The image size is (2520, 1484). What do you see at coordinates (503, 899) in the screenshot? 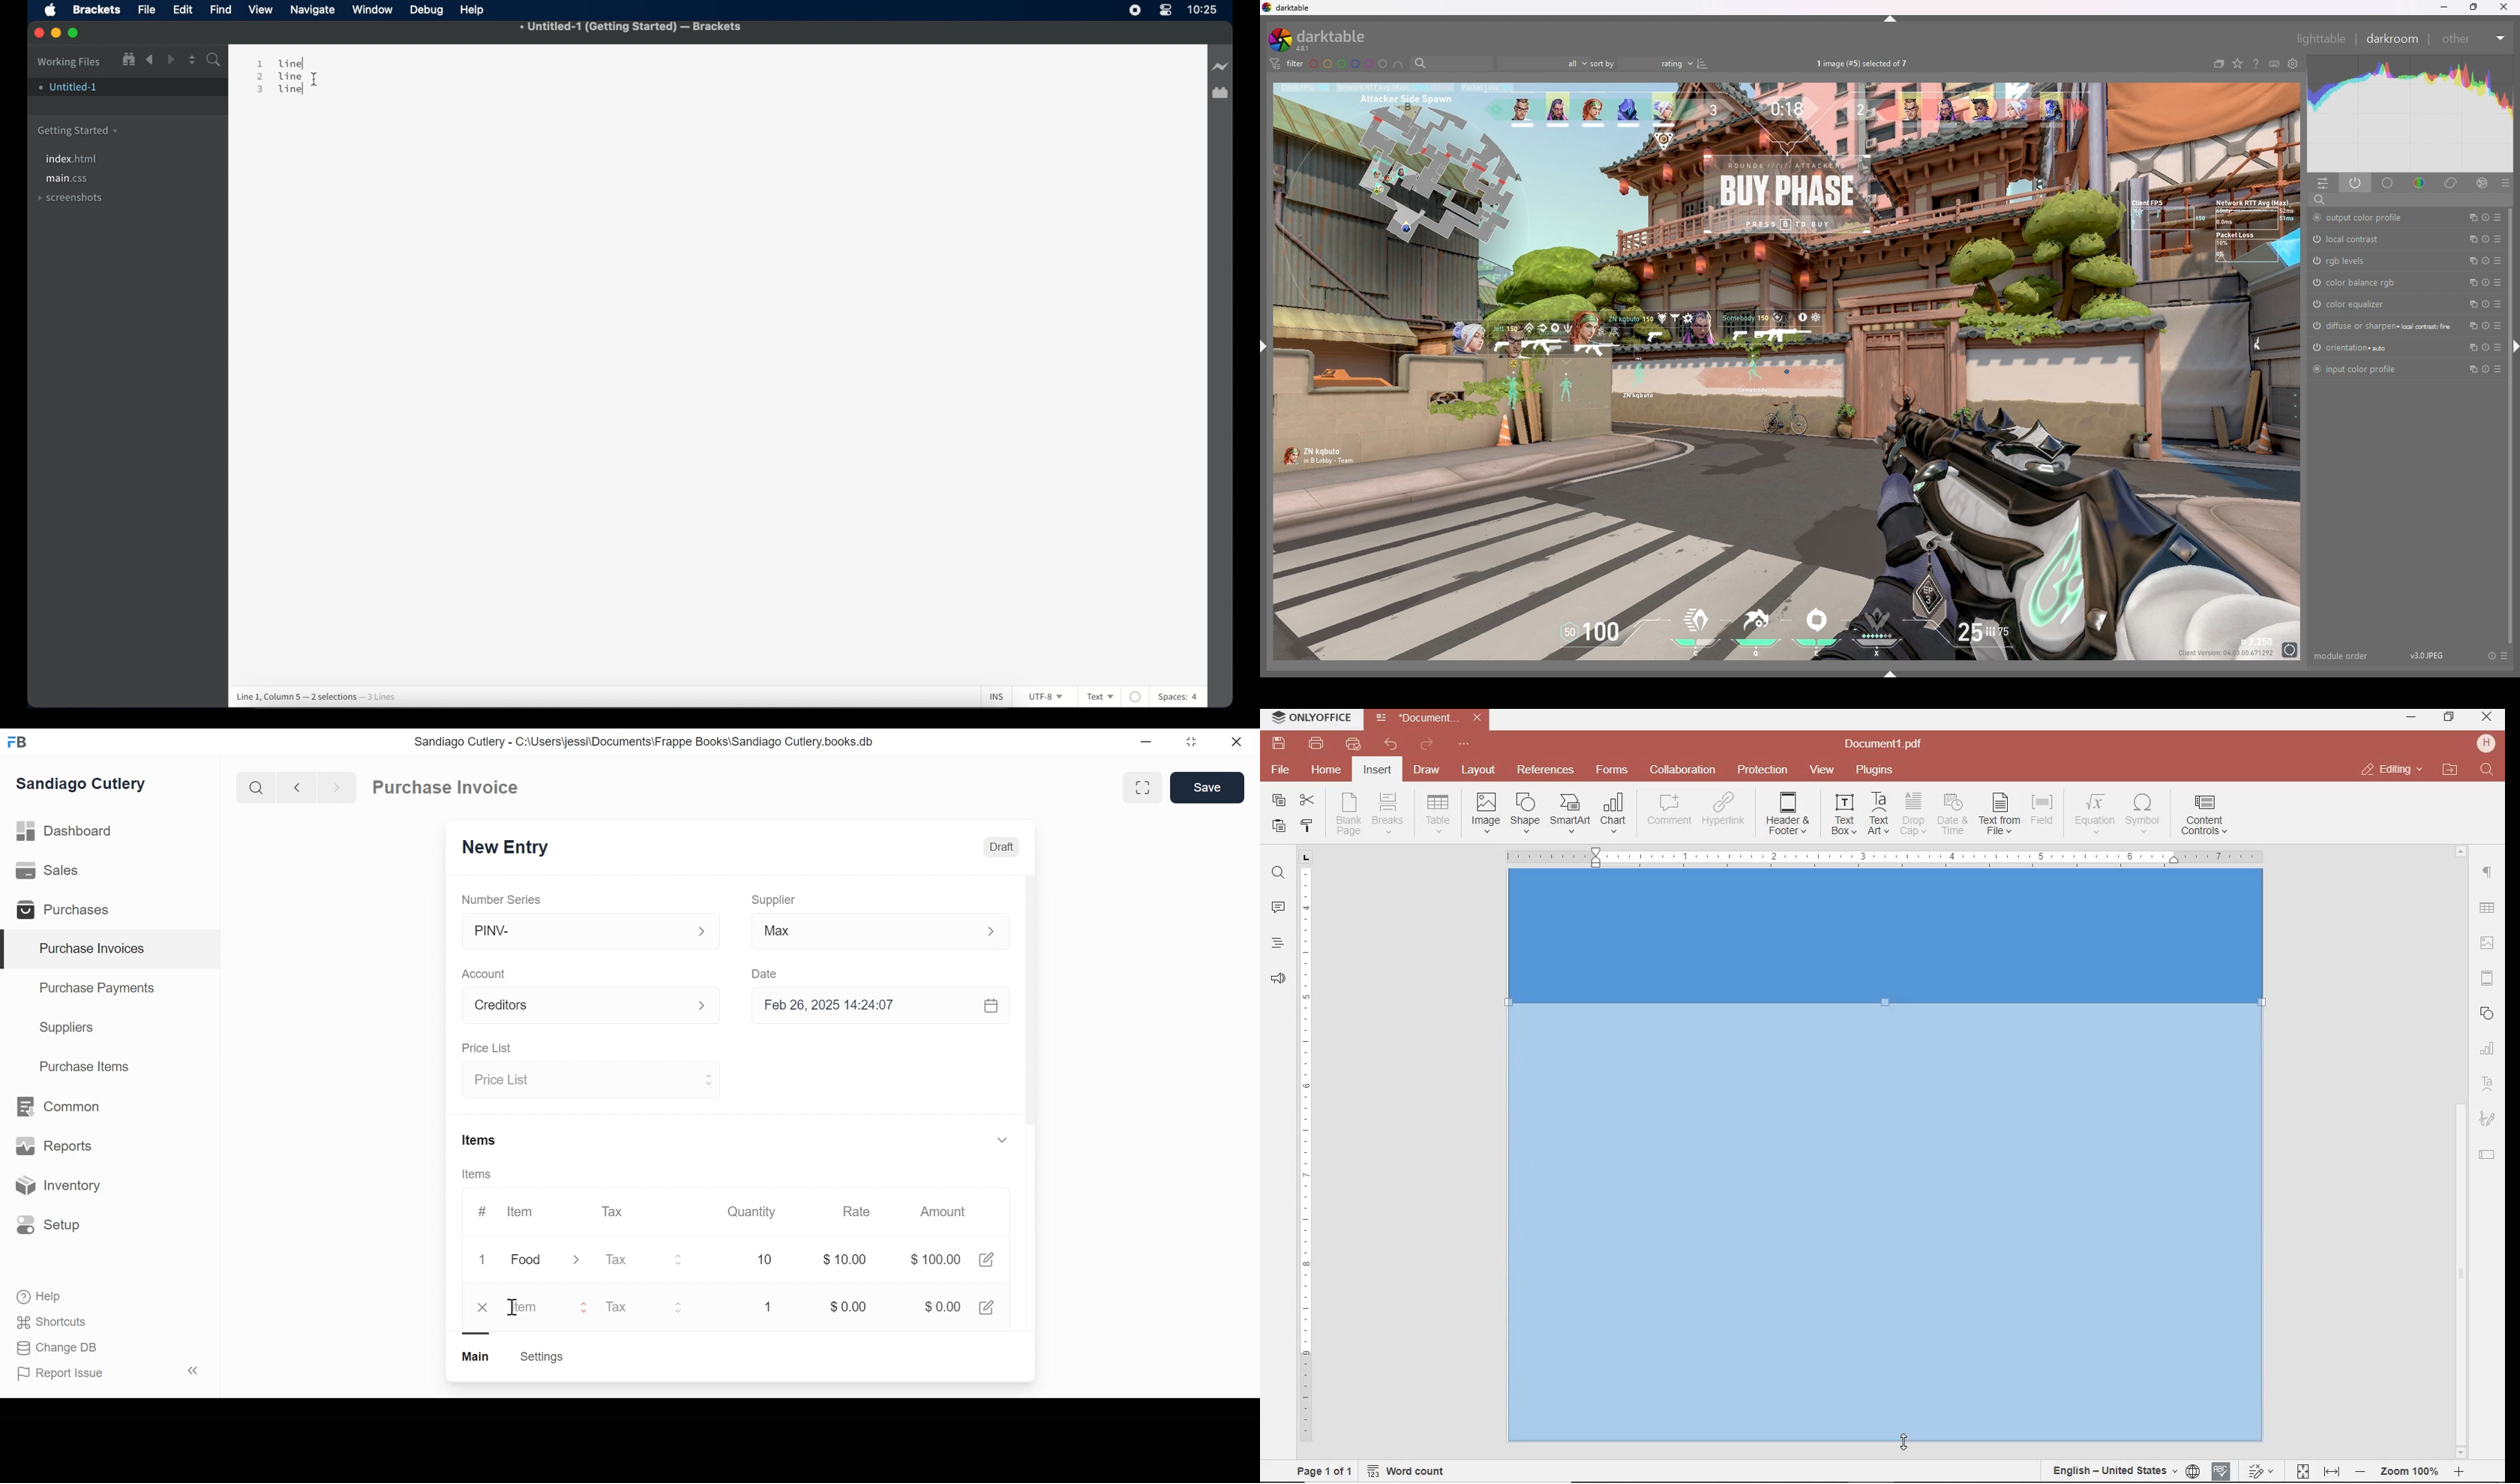
I see `Number Series` at bounding box center [503, 899].